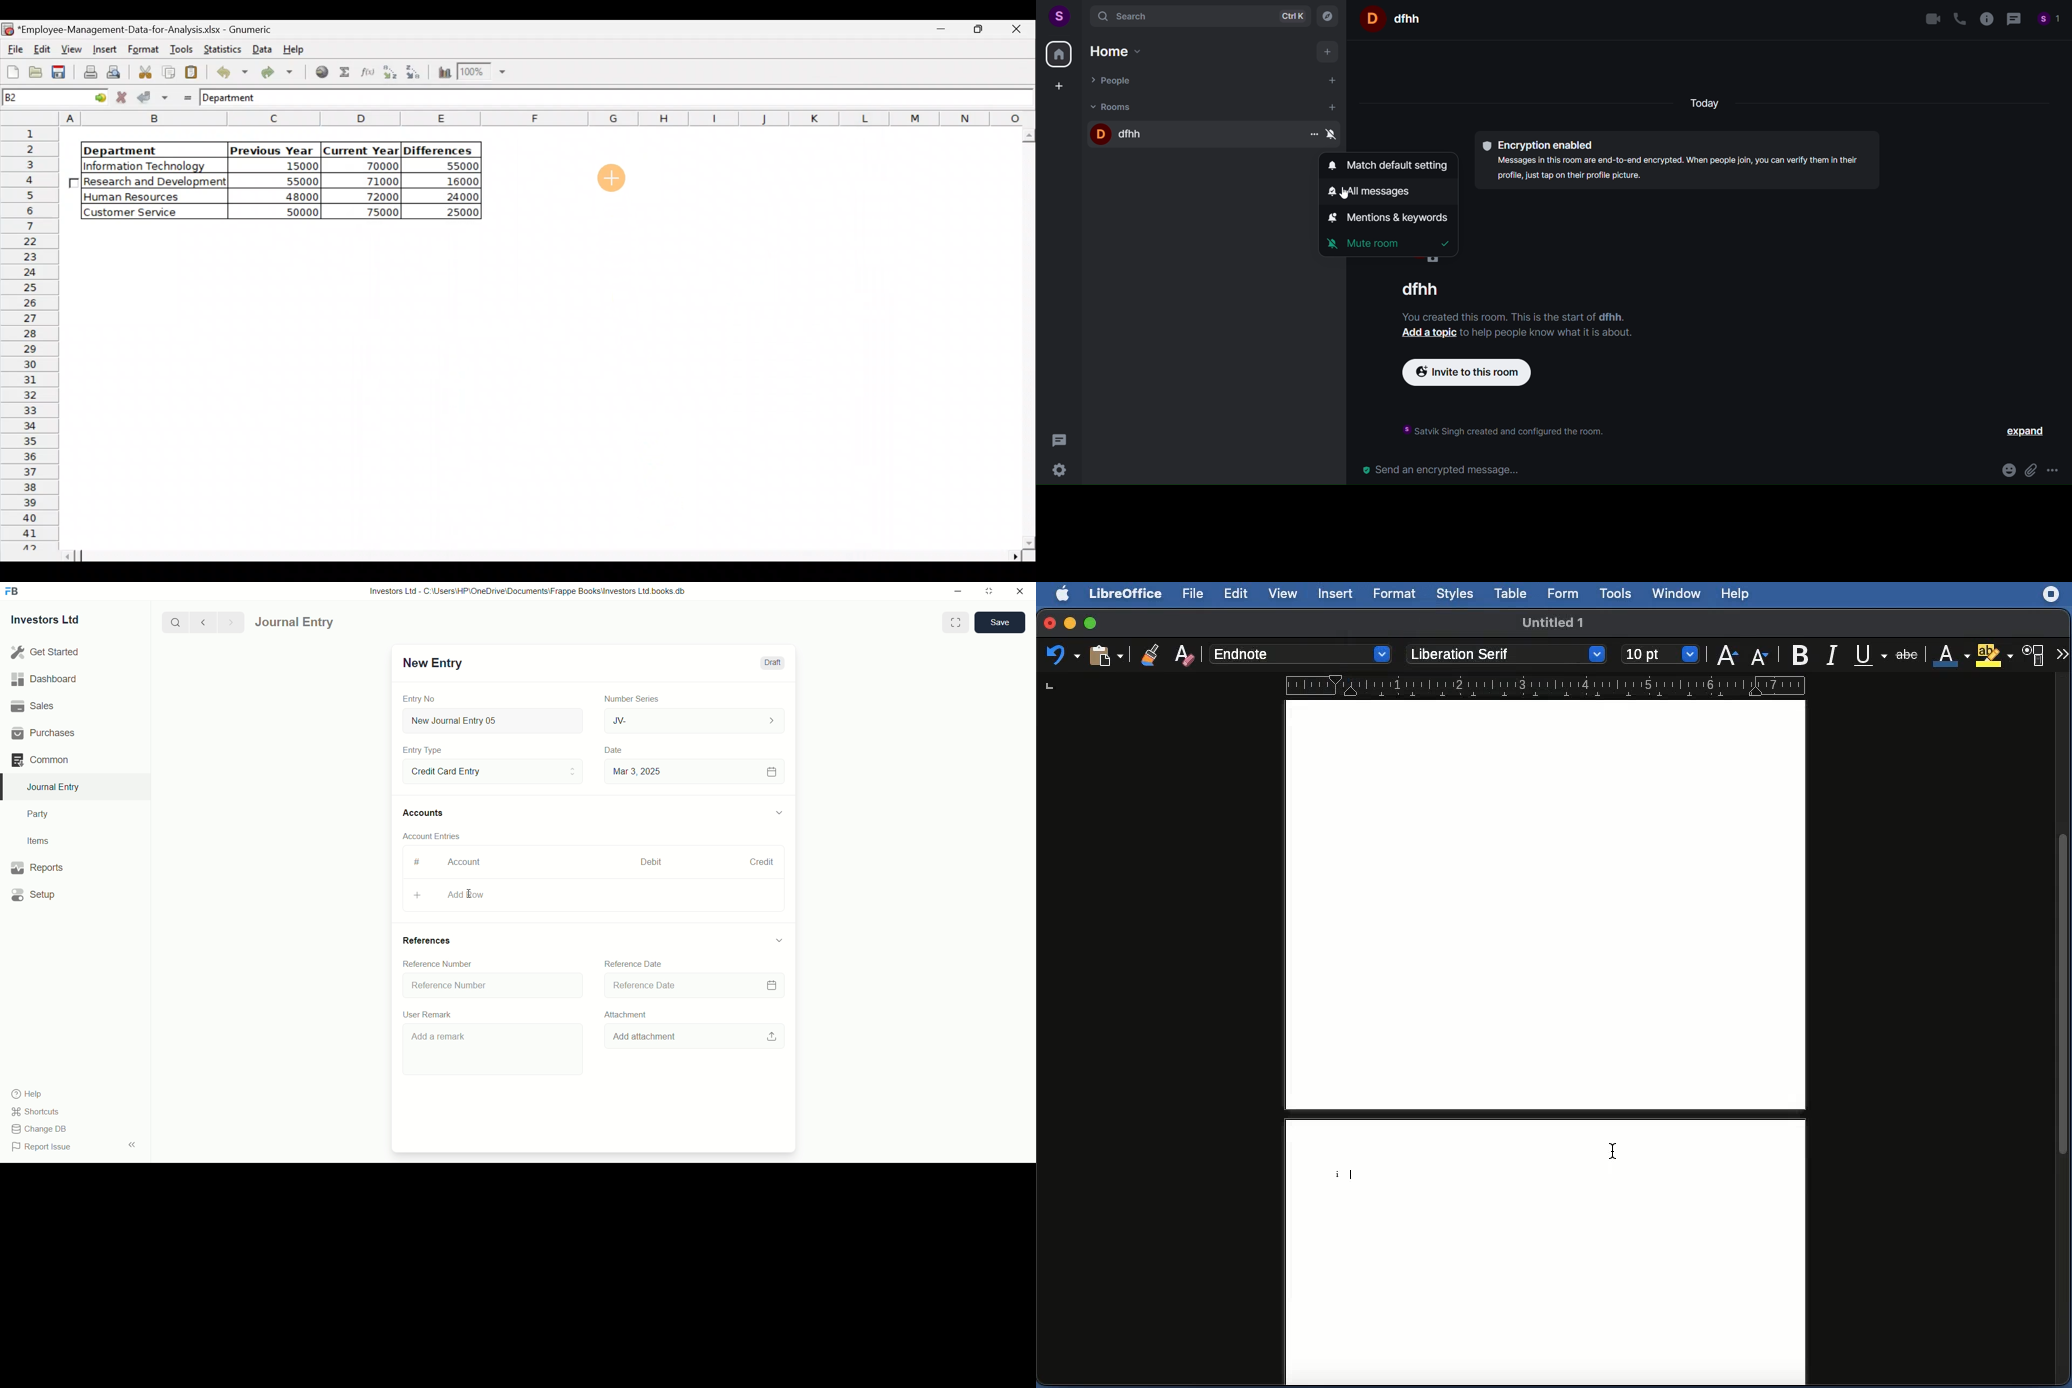  Describe the element at coordinates (286, 211) in the screenshot. I see `50000` at that location.